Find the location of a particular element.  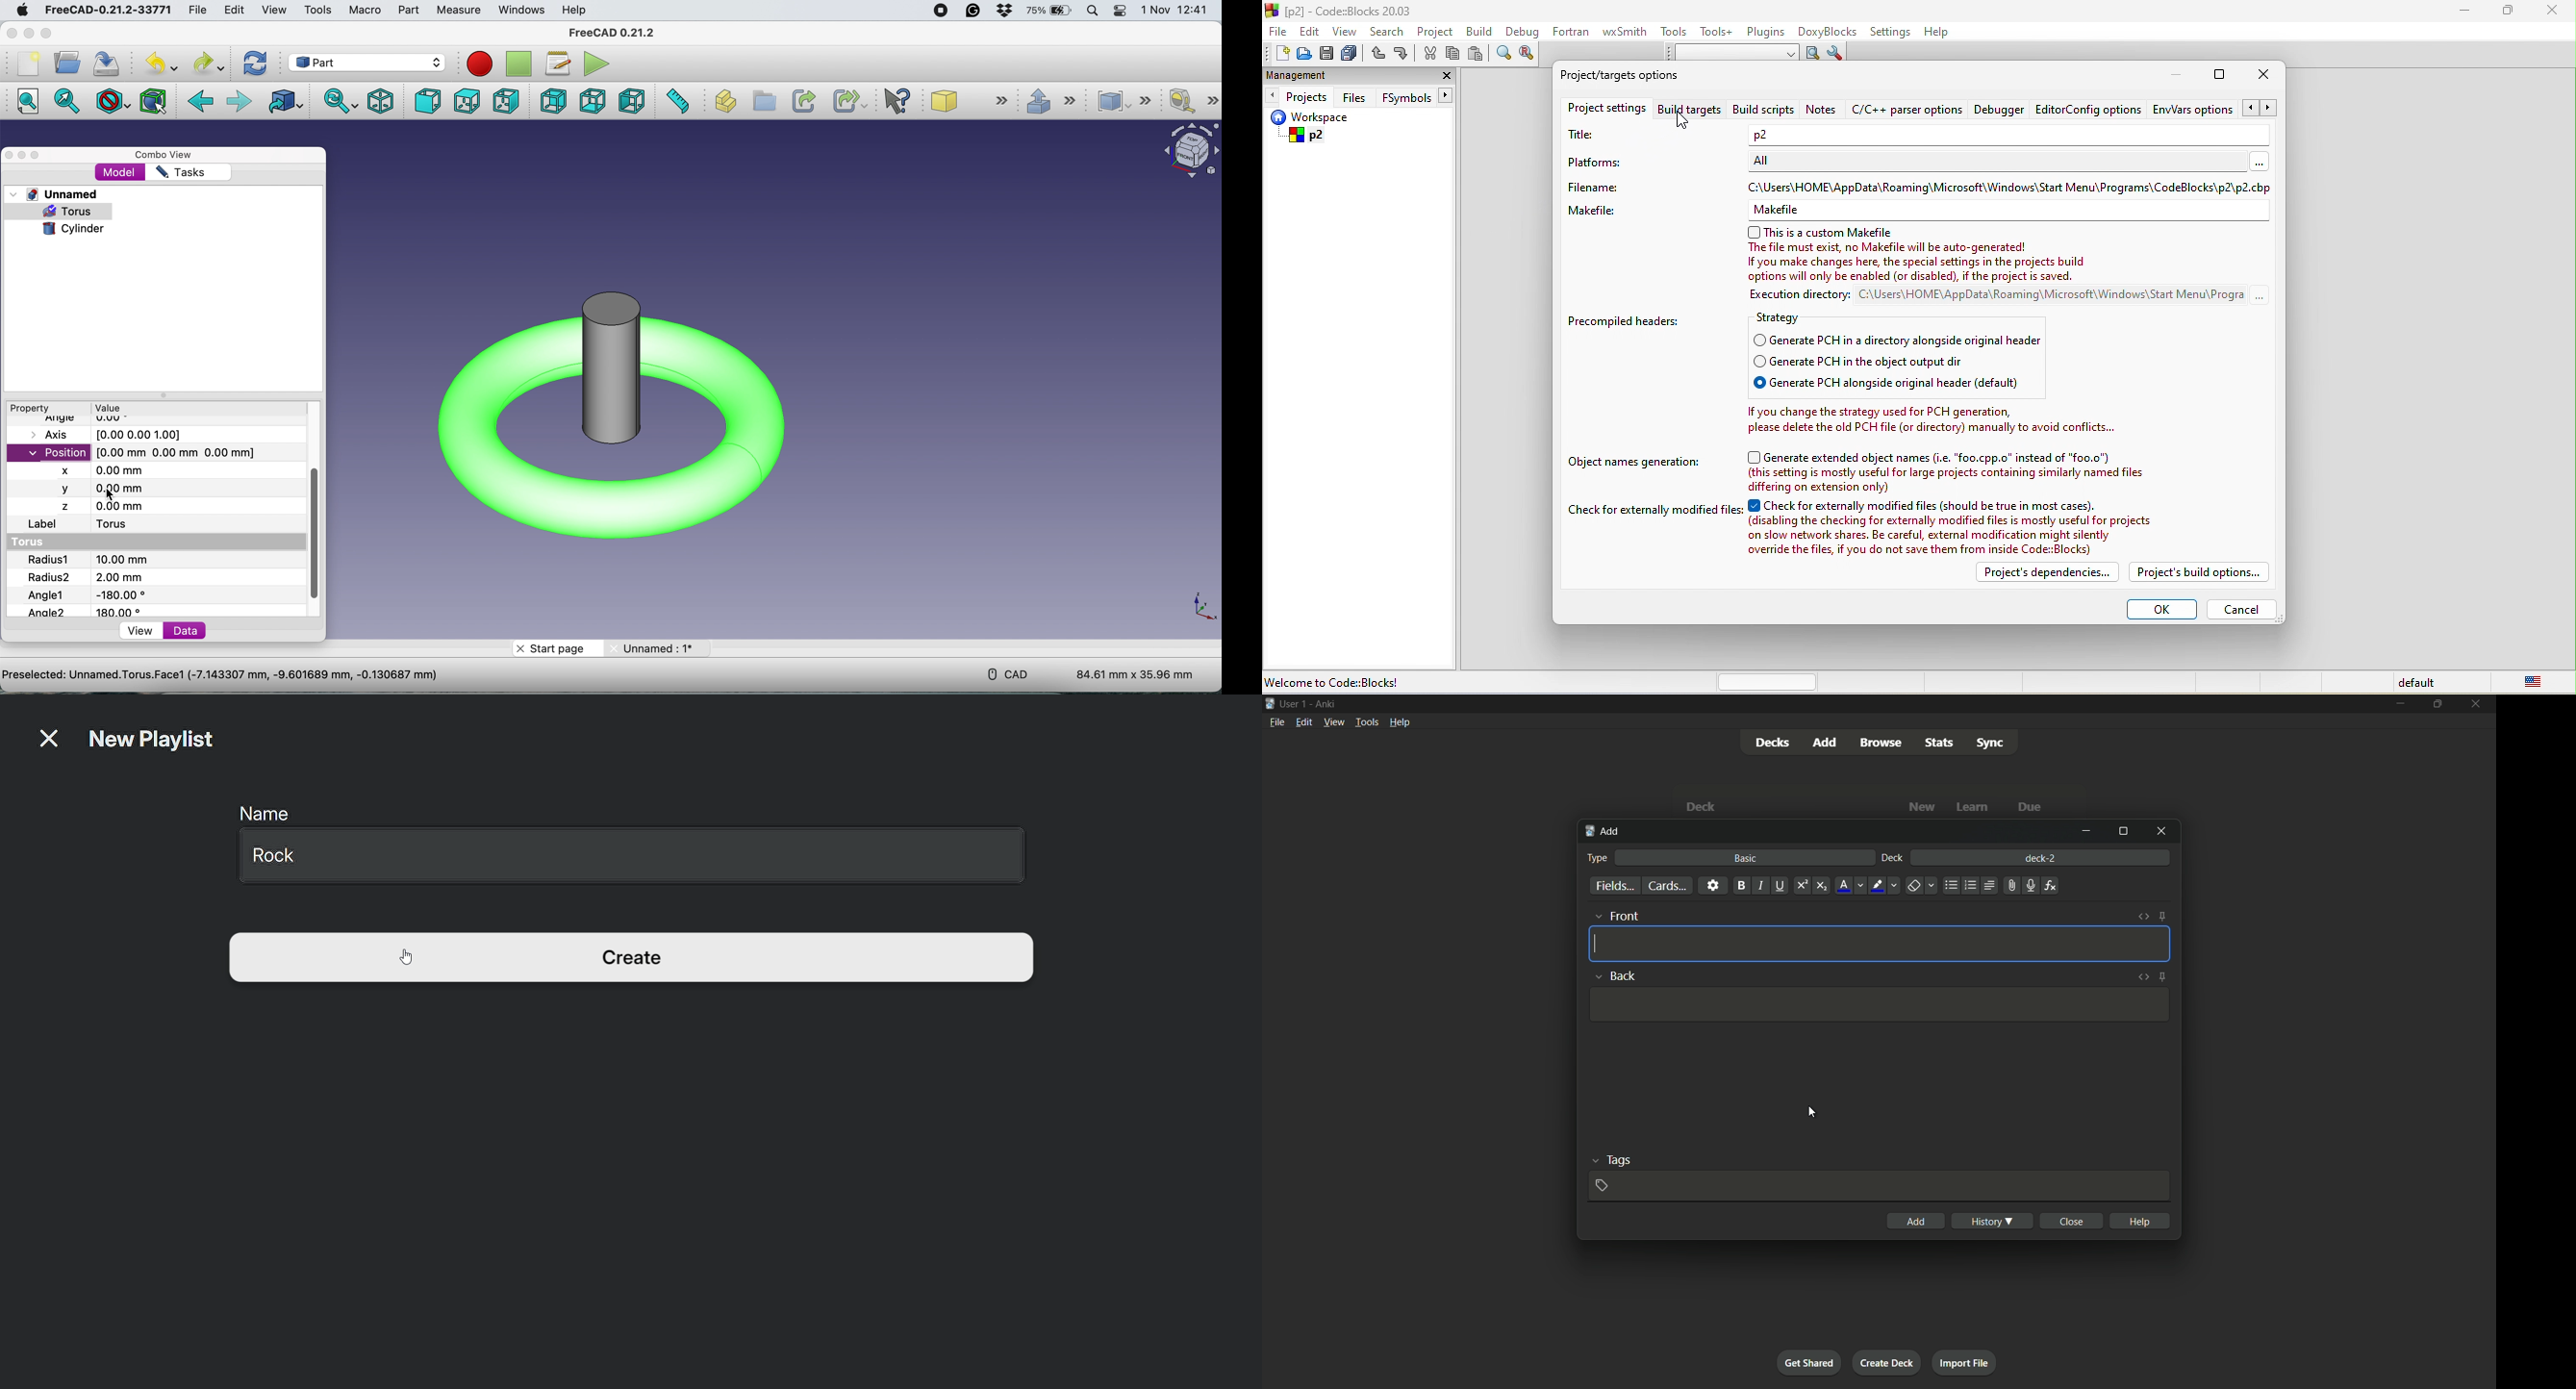

edit is located at coordinates (232, 10).